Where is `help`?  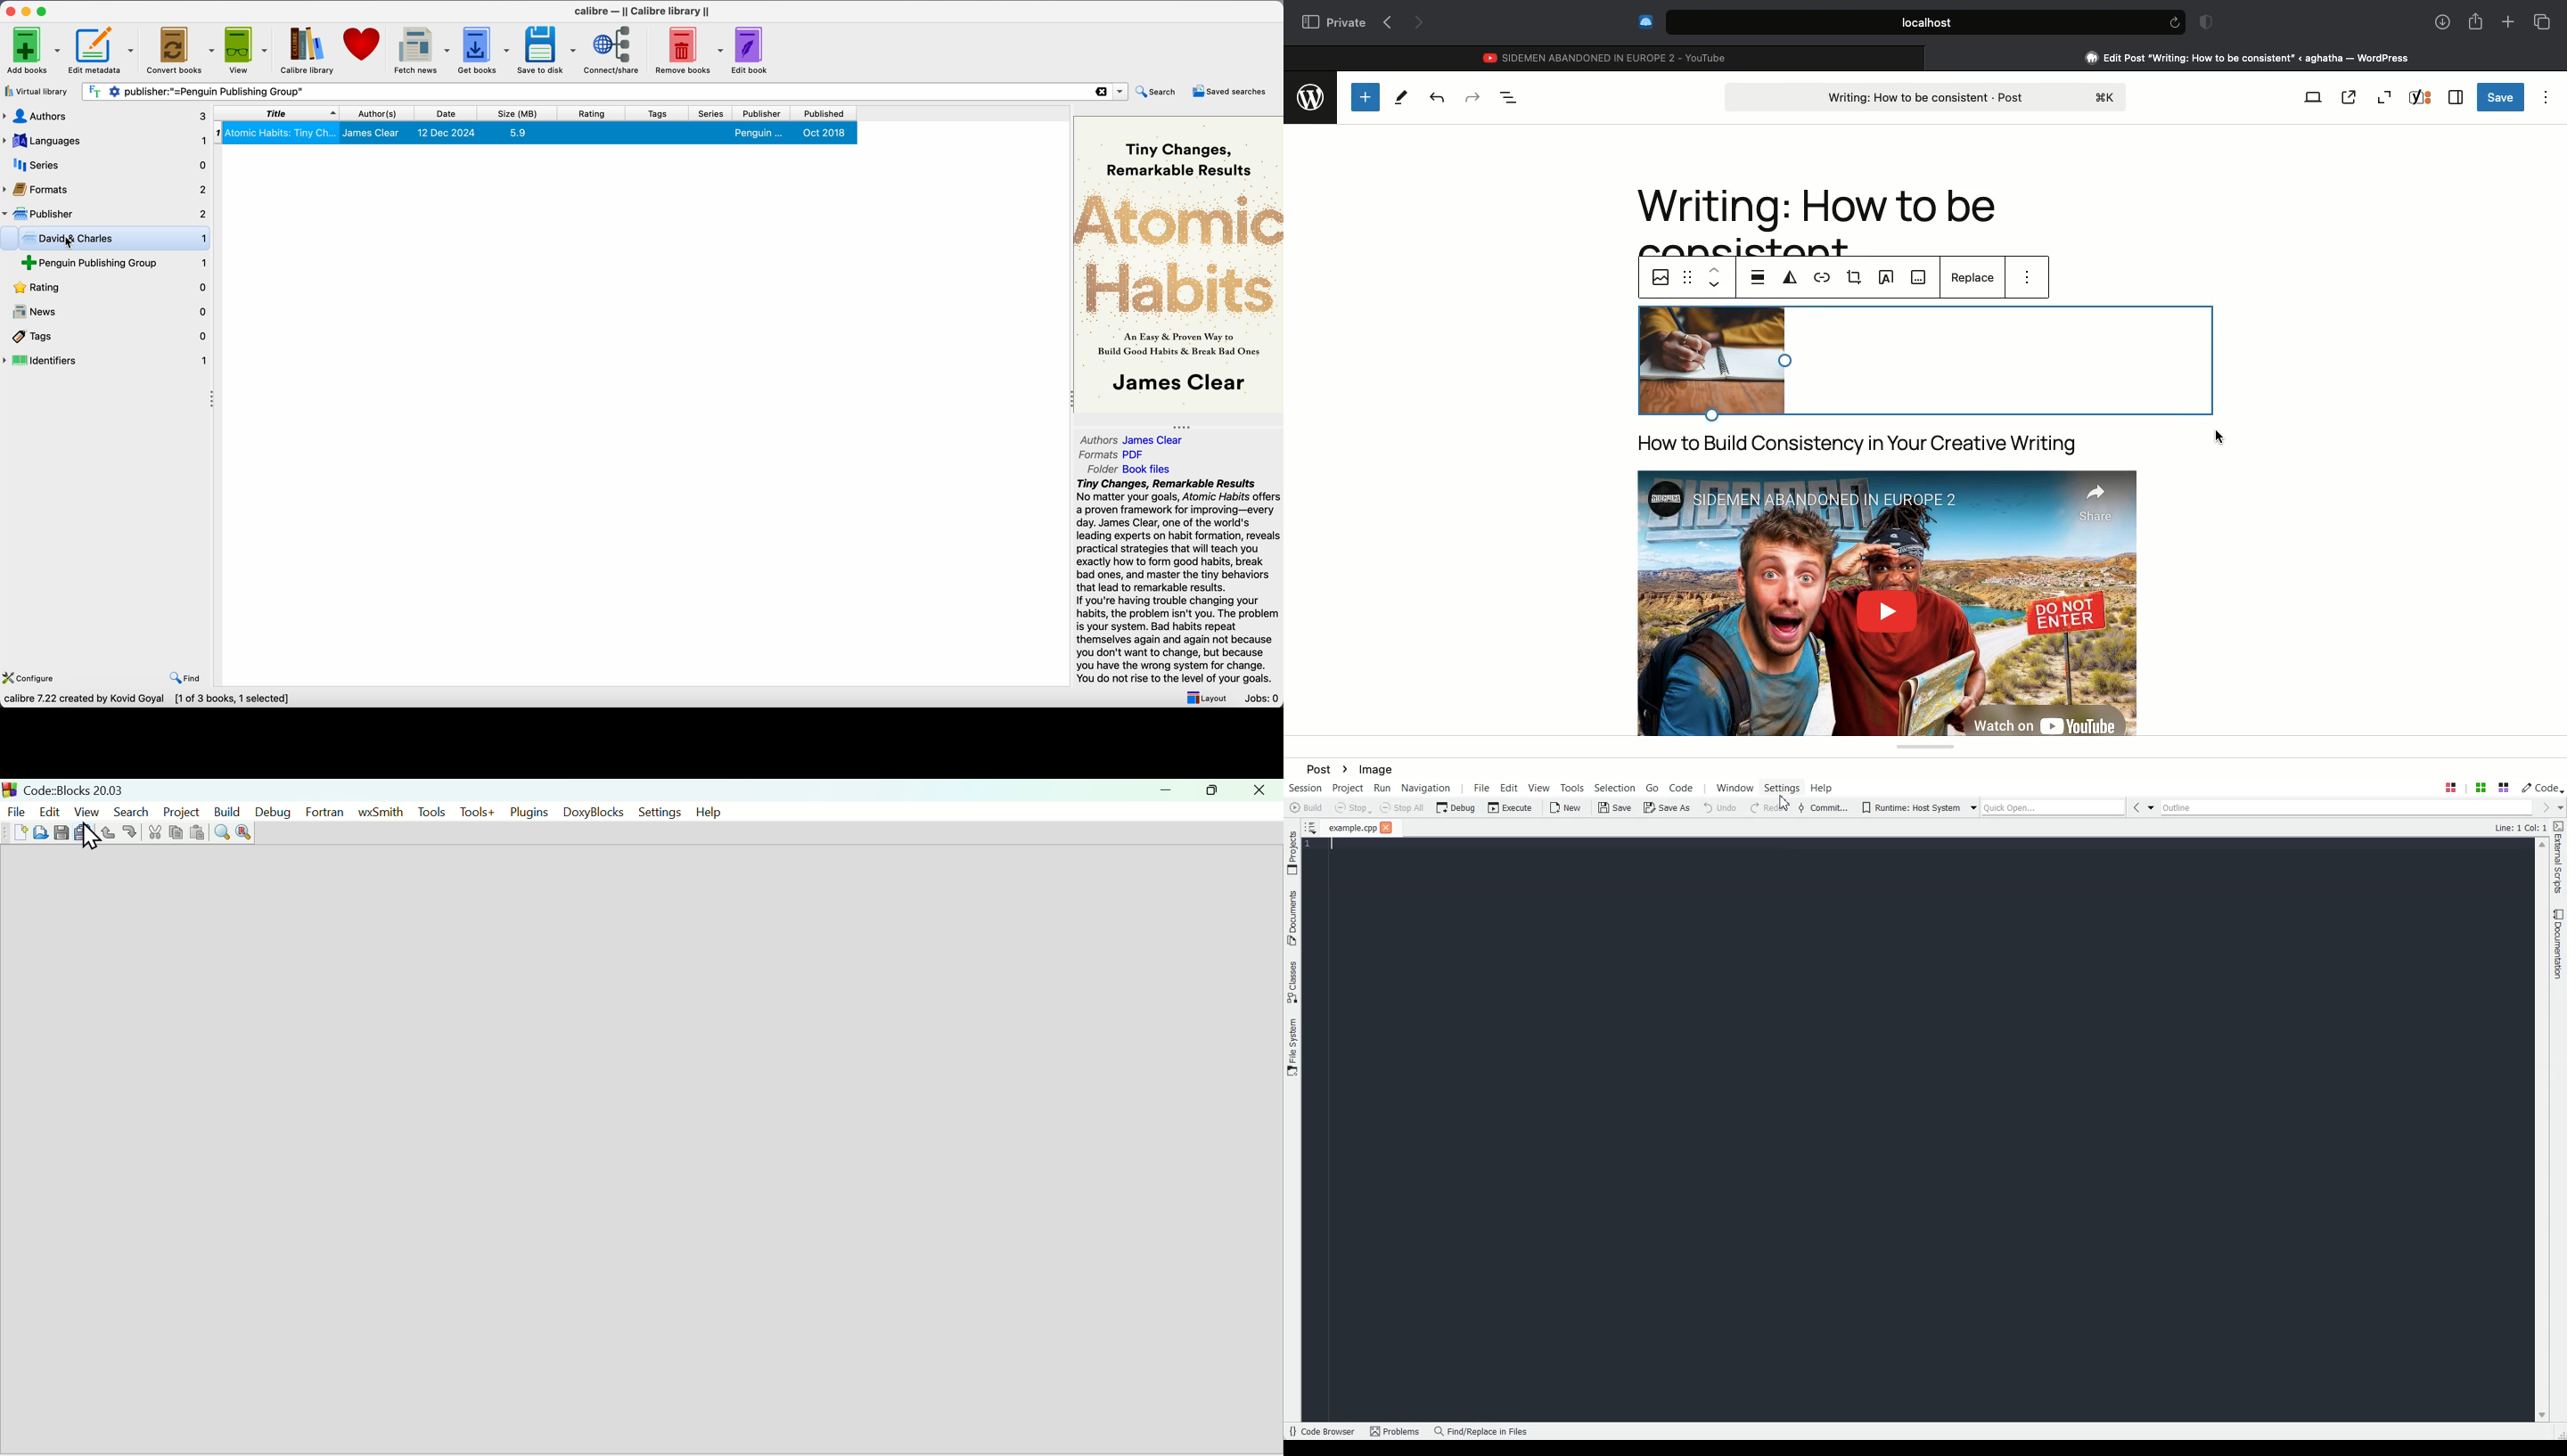 help is located at coordinates (707, 812).